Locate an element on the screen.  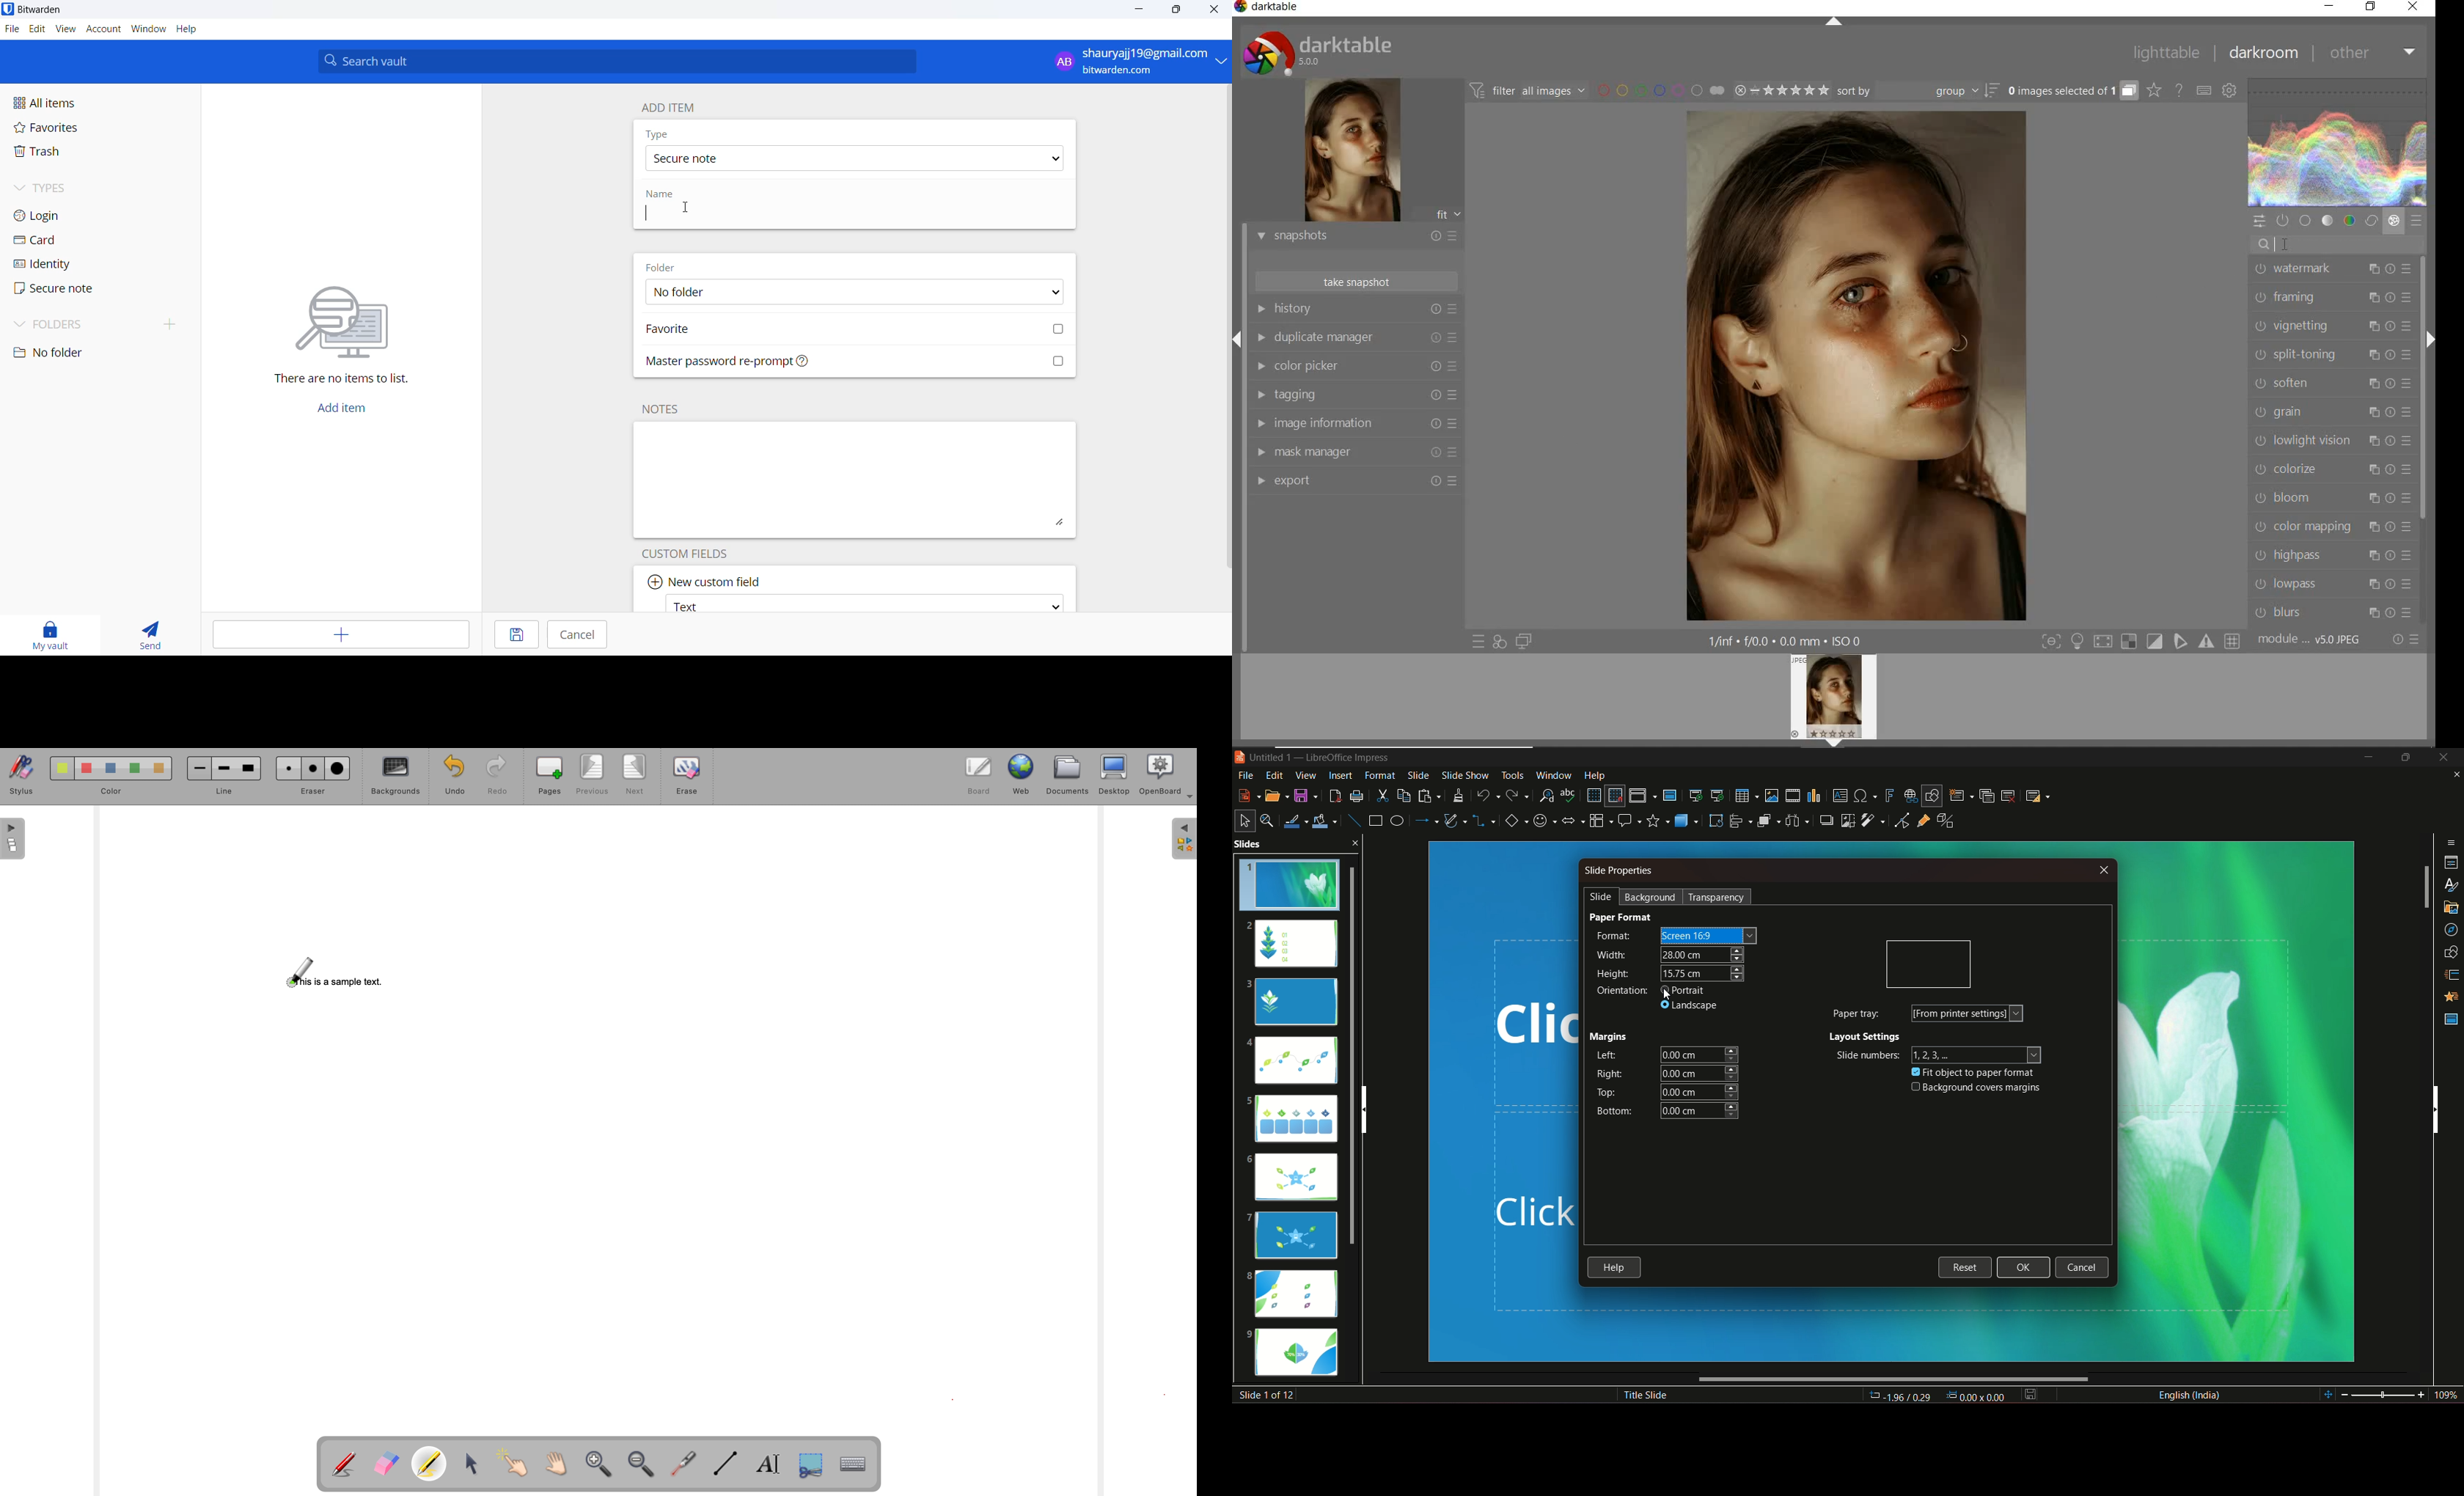
Color 4 is located at coordinates (135, 768).